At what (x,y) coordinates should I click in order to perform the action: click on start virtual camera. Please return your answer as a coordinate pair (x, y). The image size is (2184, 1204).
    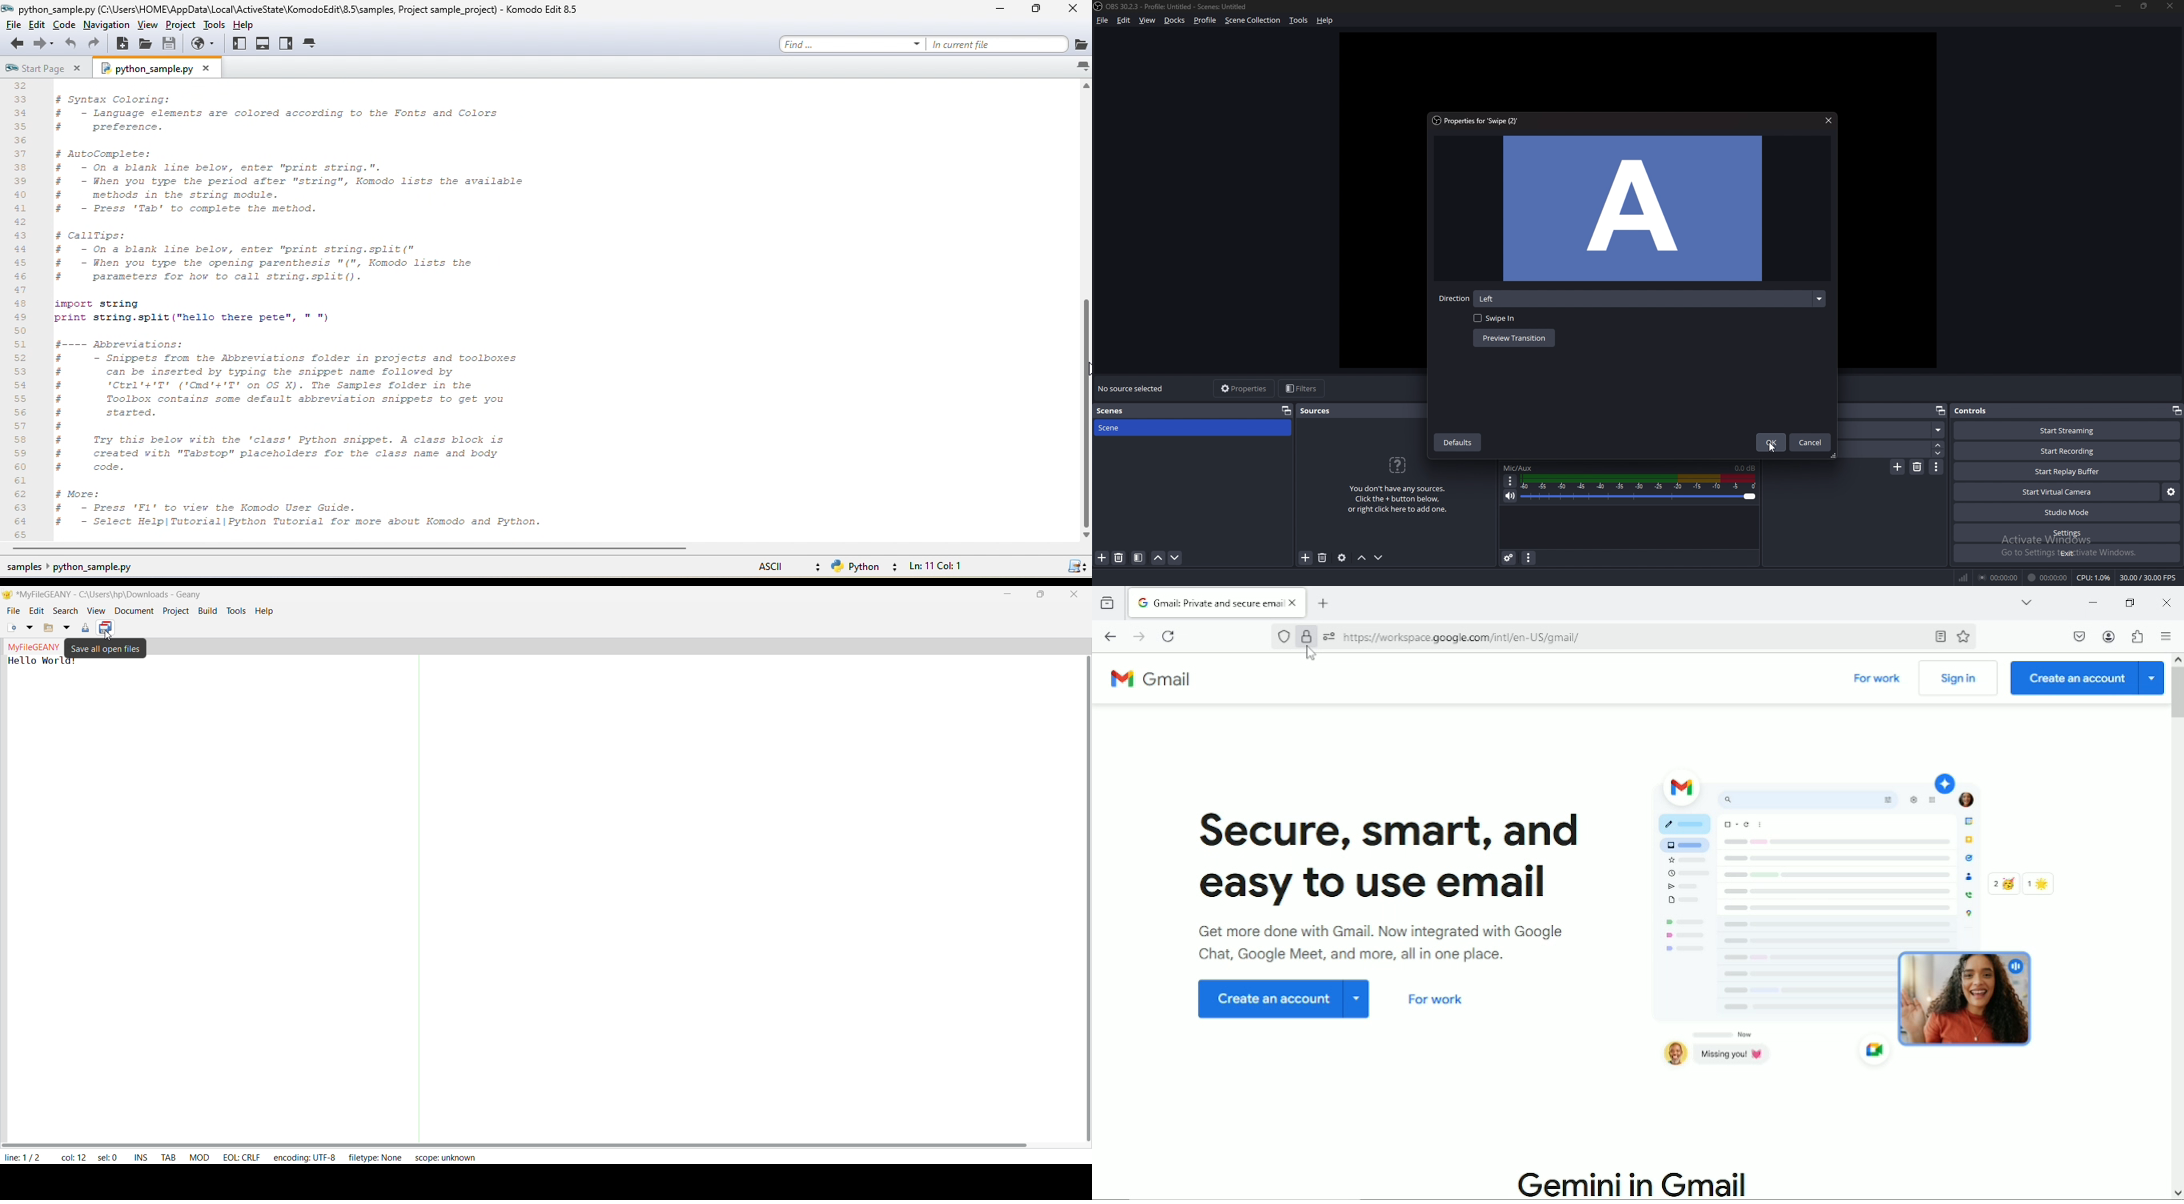
    Looking at the image, I should click on (2057, 492).